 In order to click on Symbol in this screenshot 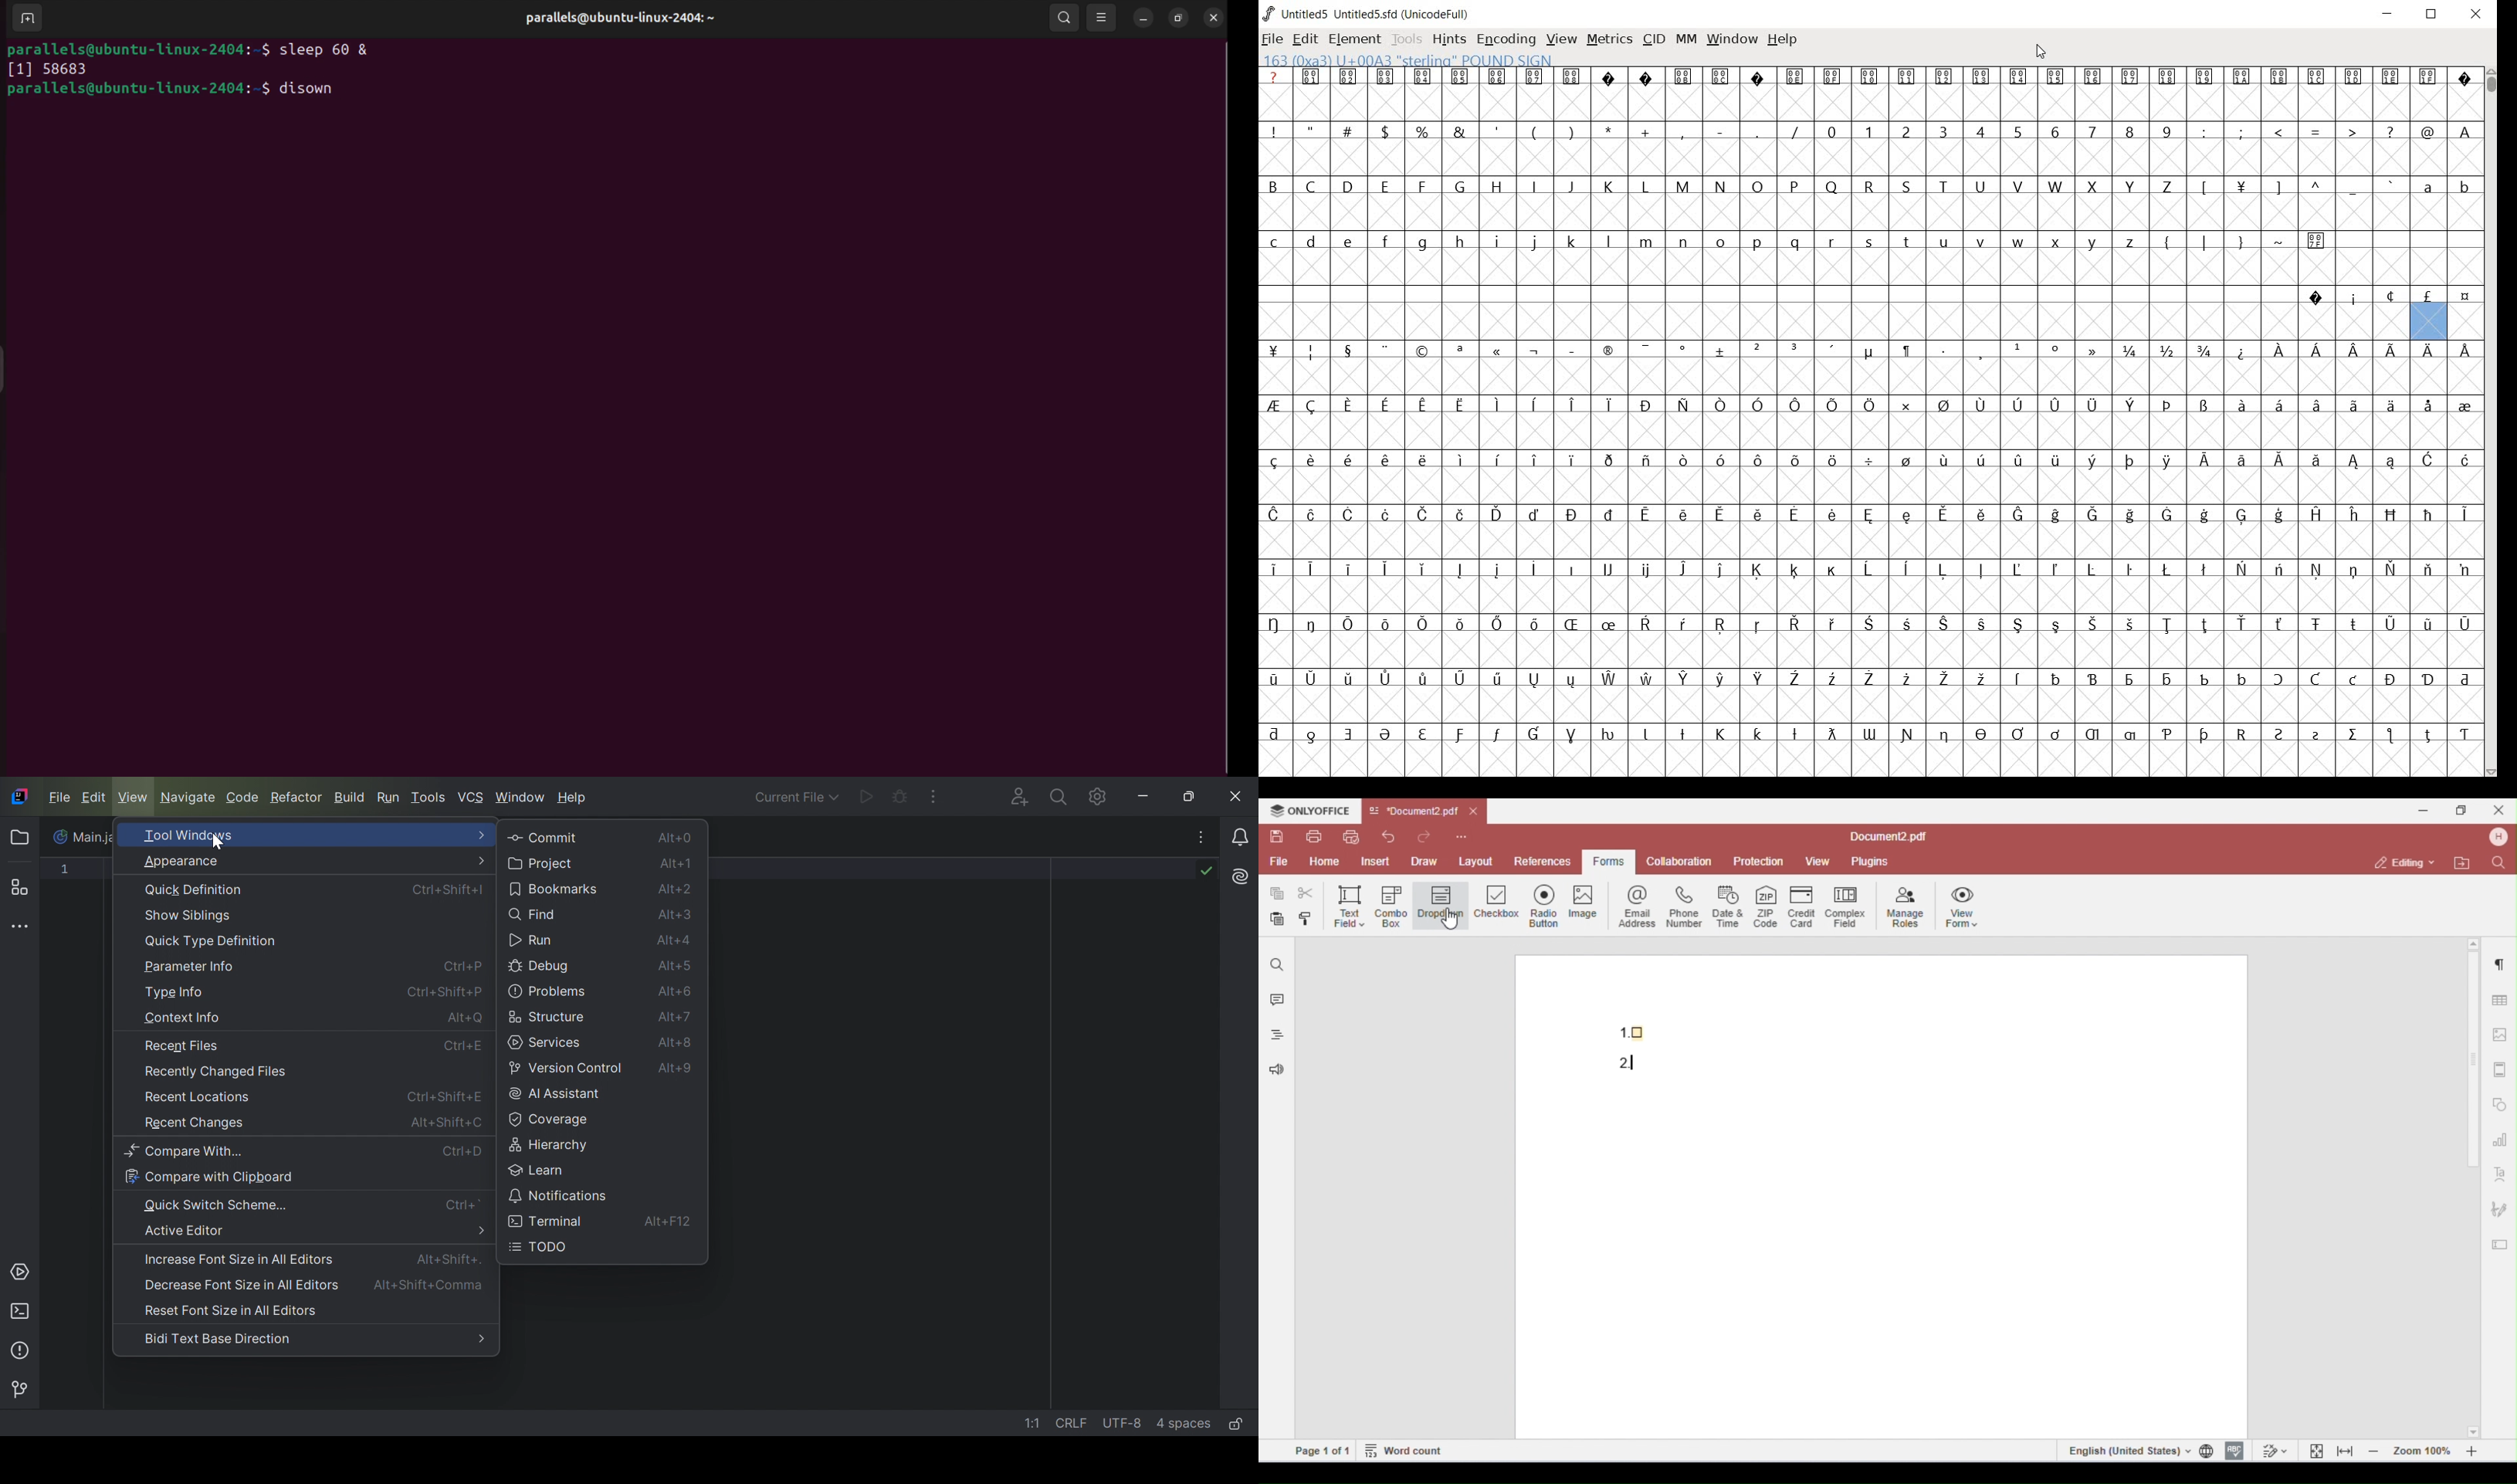, I will do `click(1946, 76)`.